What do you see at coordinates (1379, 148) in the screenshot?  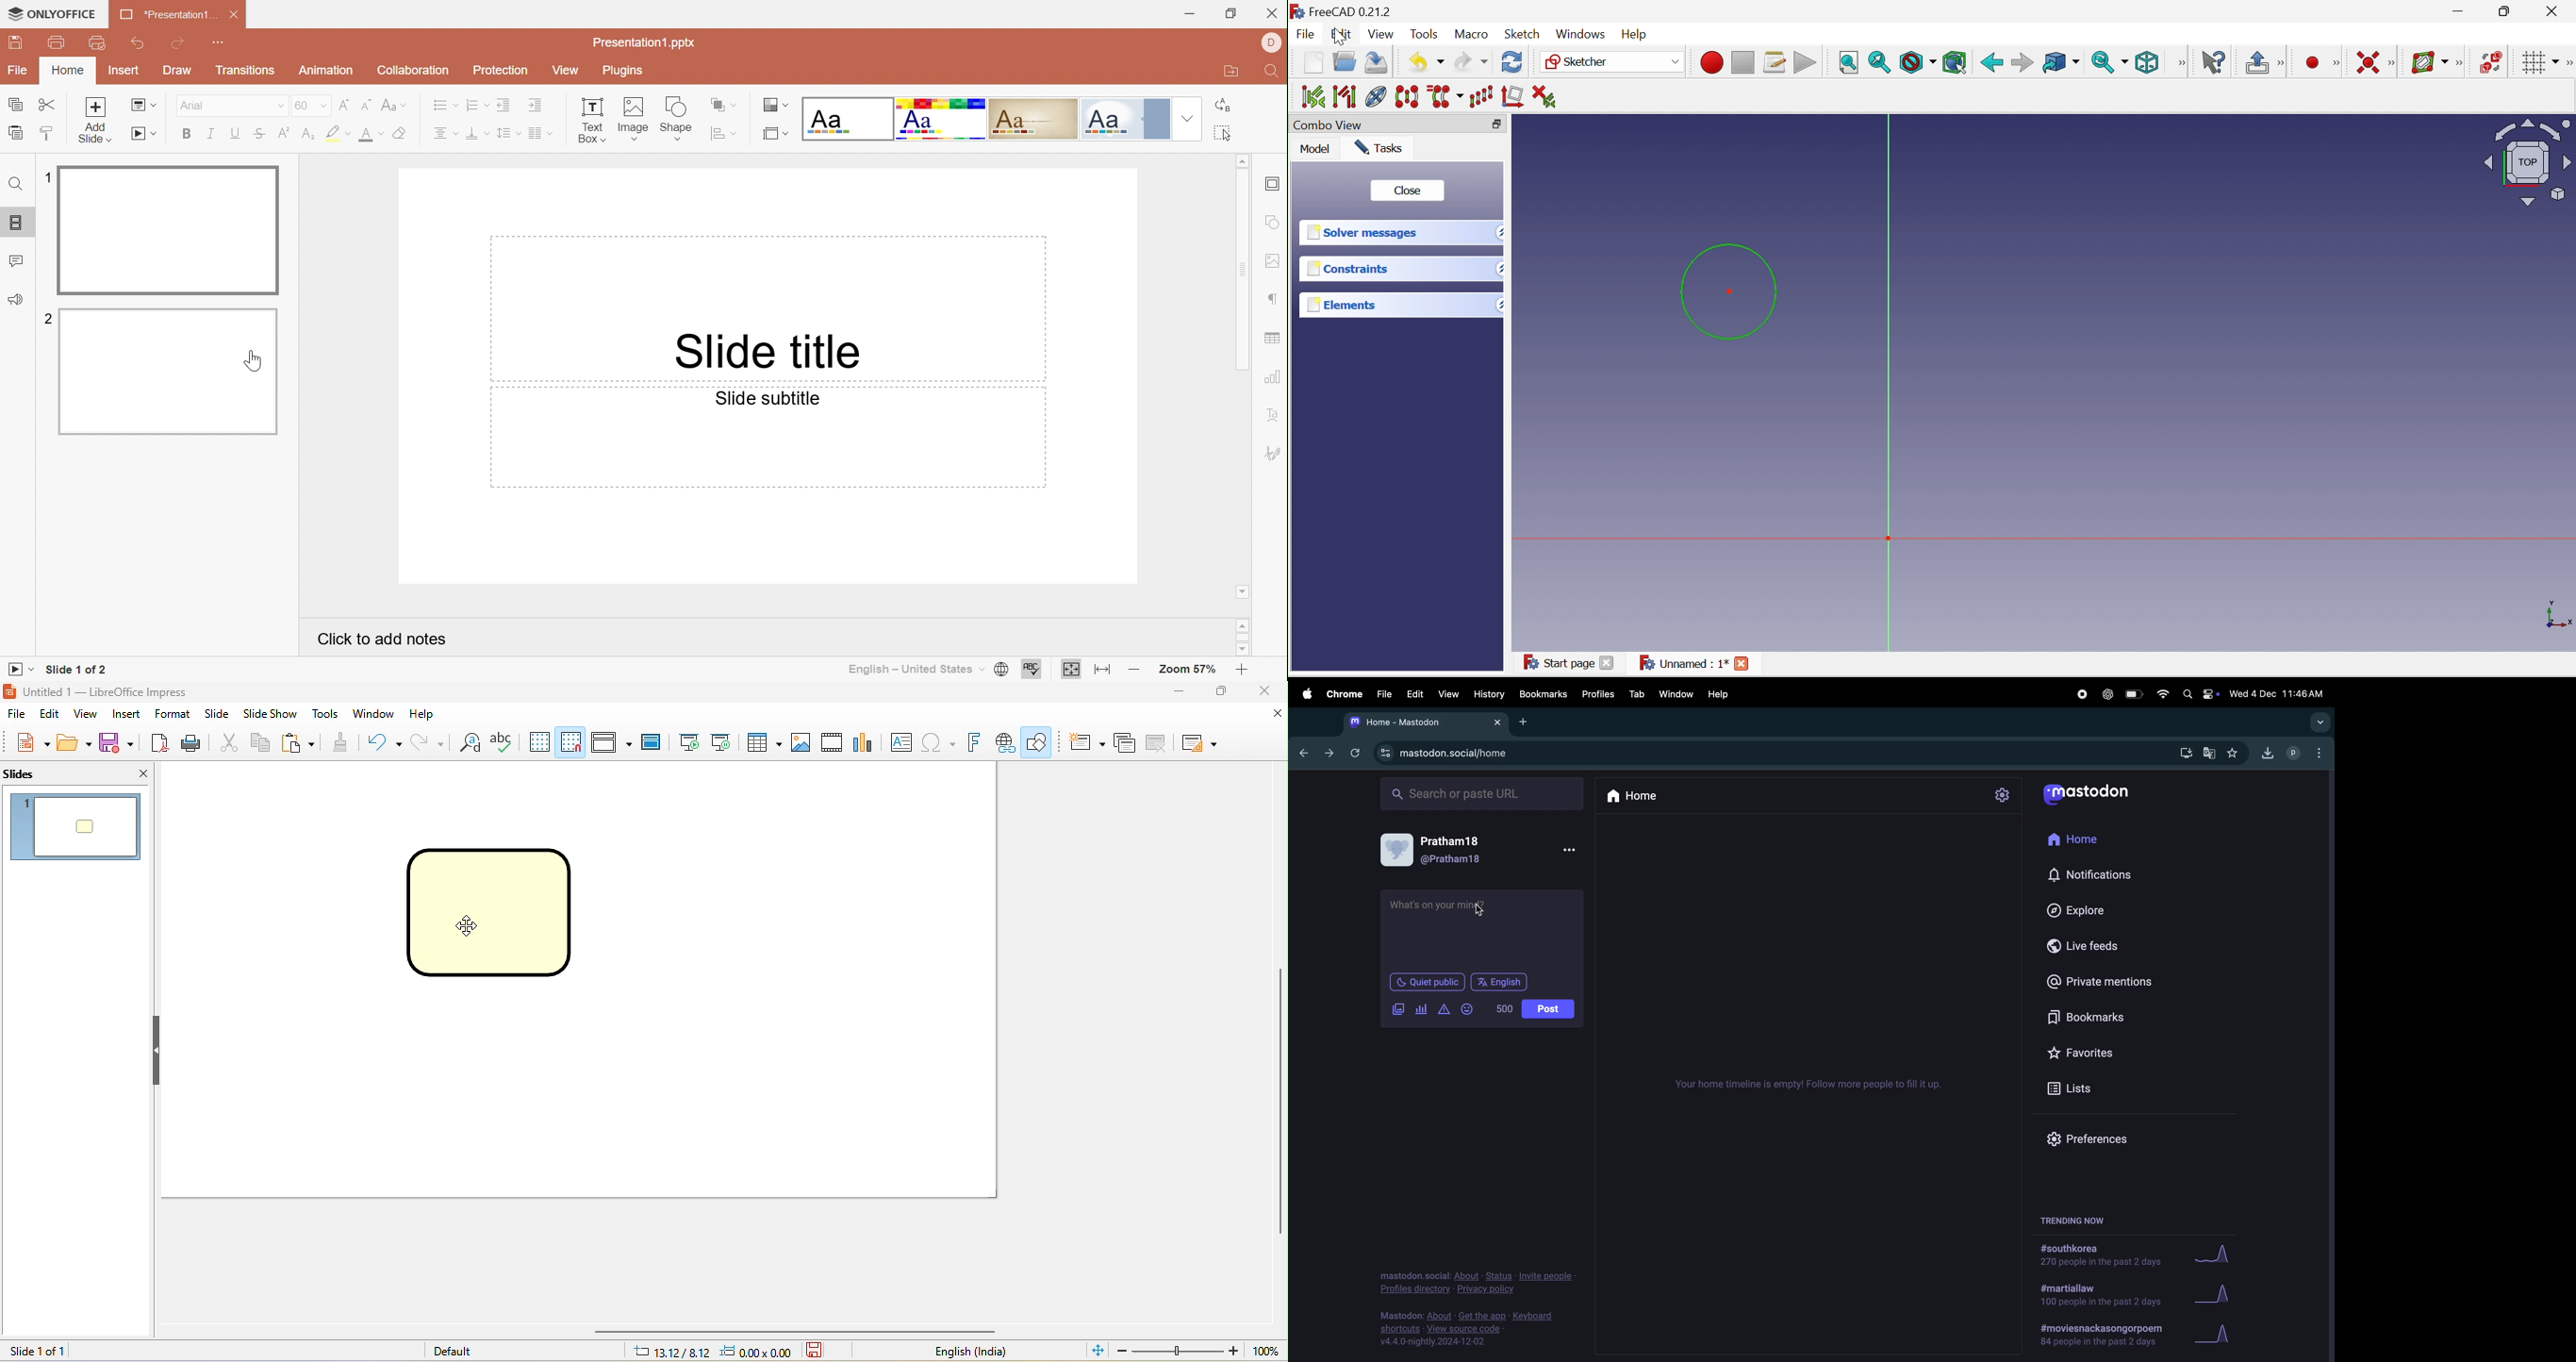 I see `Tasks` at bounding box center [1379, 148].